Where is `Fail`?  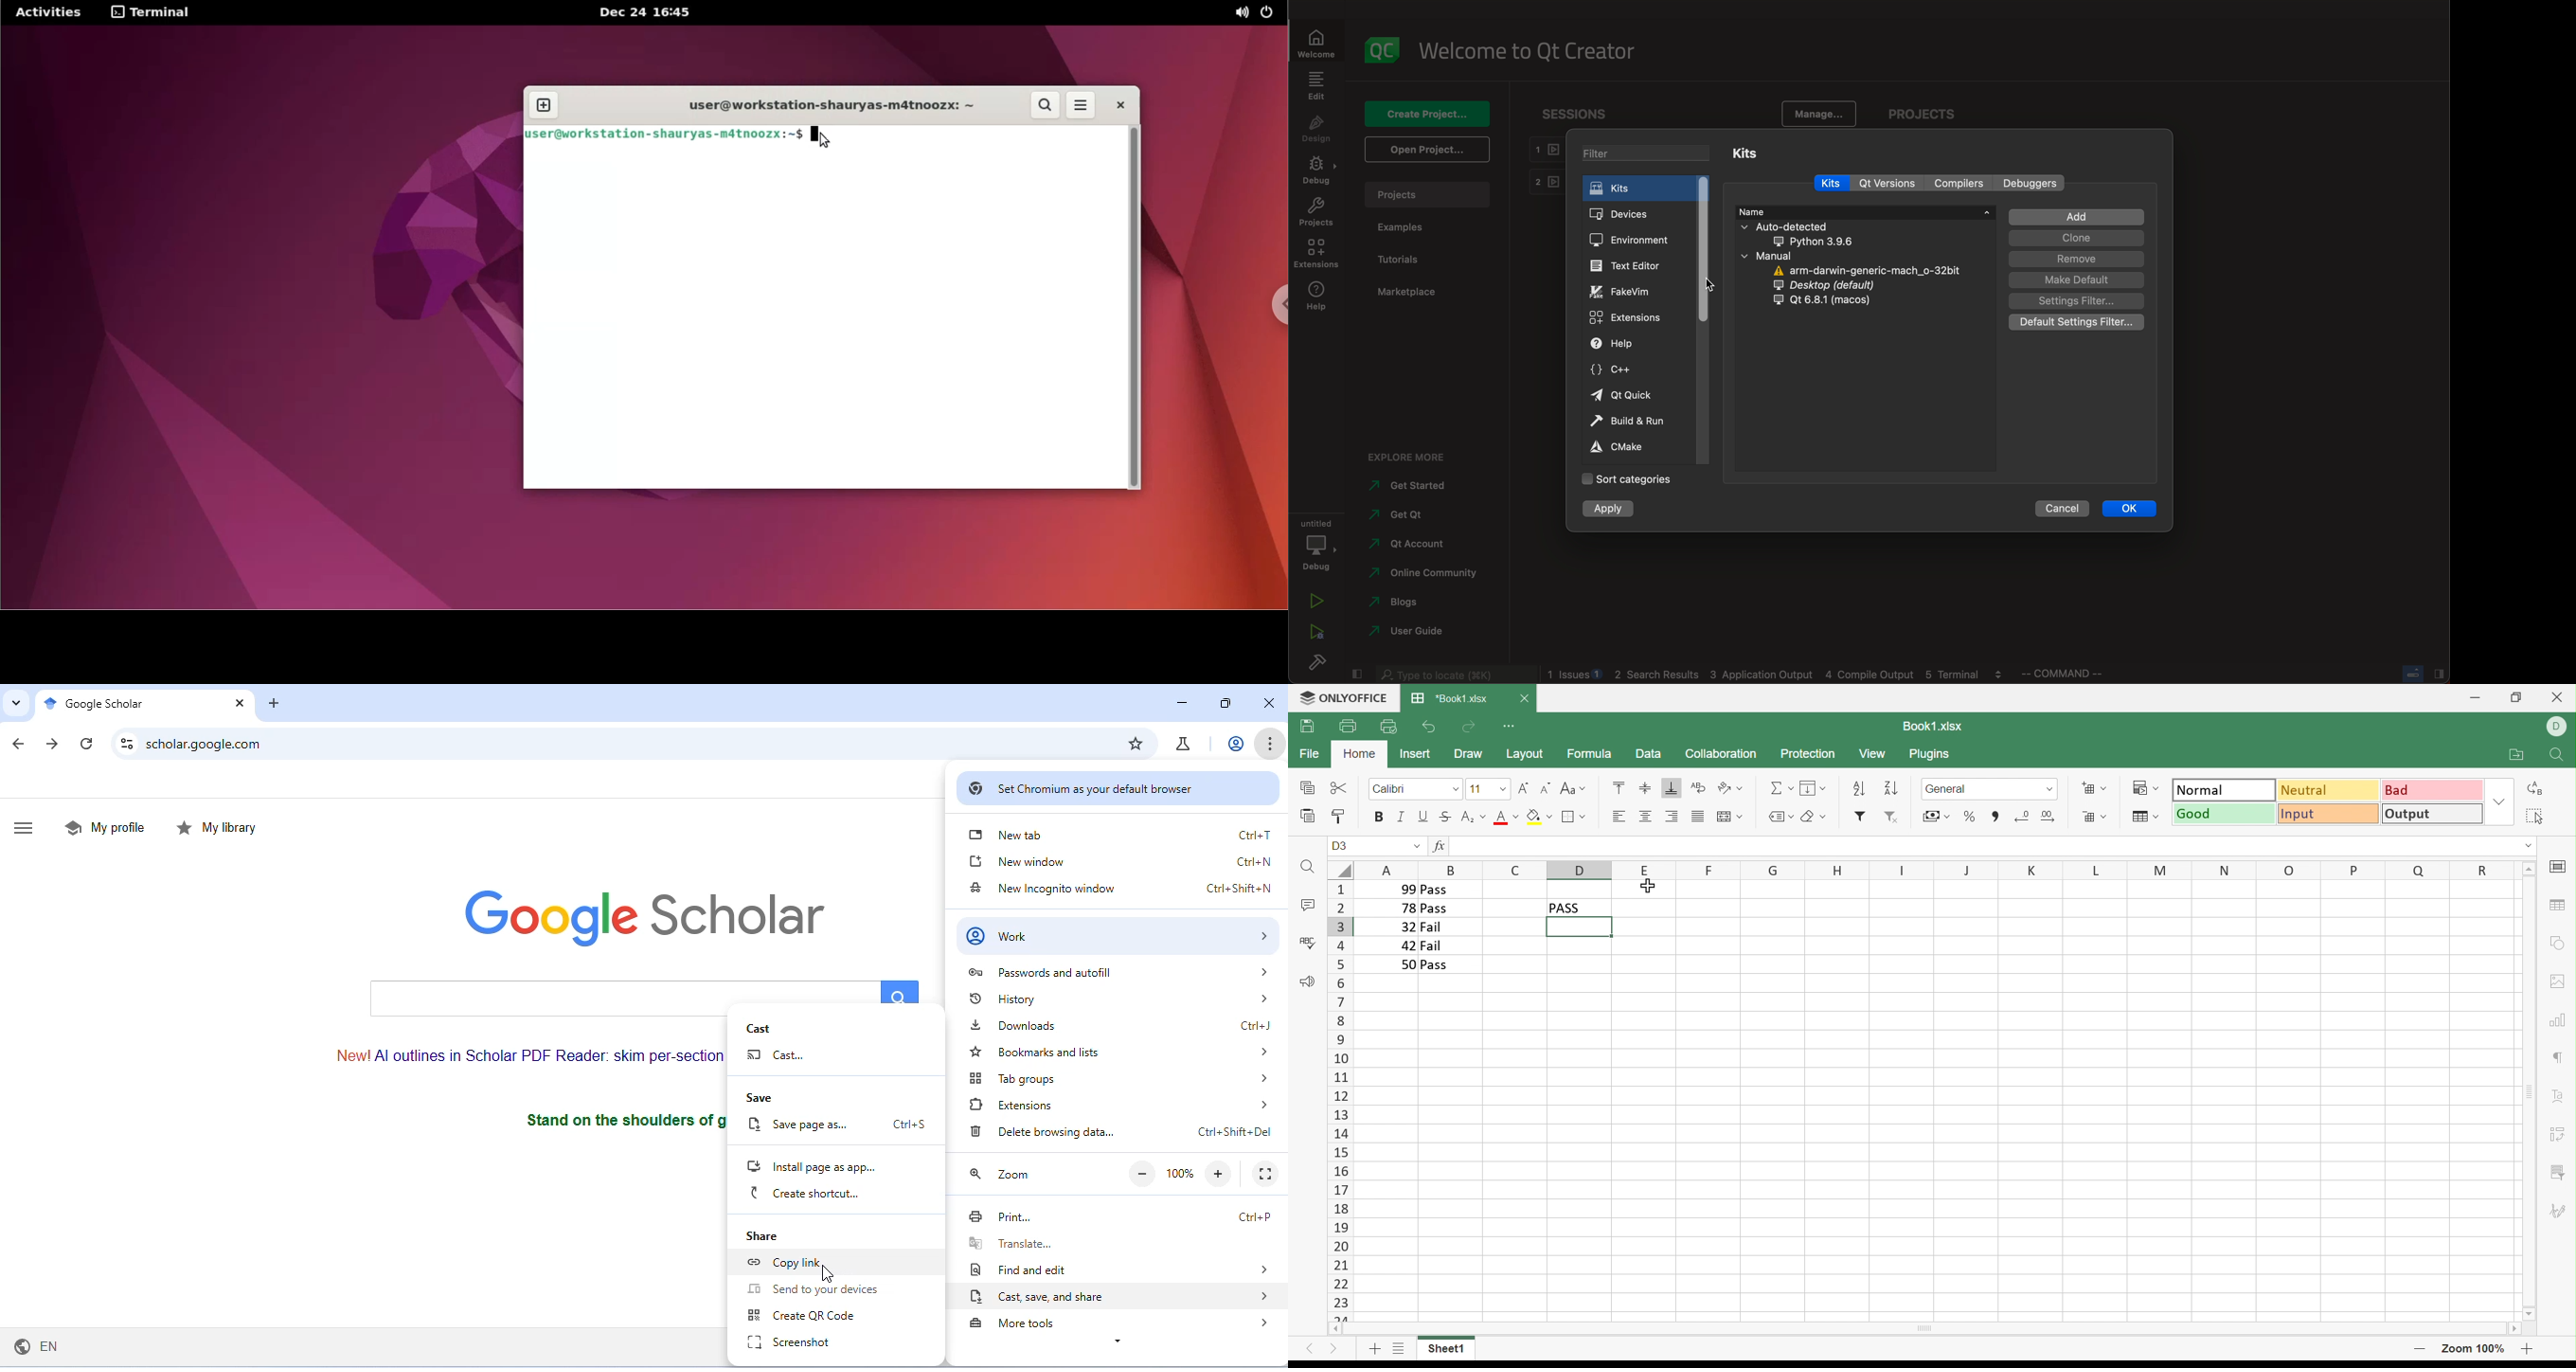
Fail is located at coordinates (1433, 946).